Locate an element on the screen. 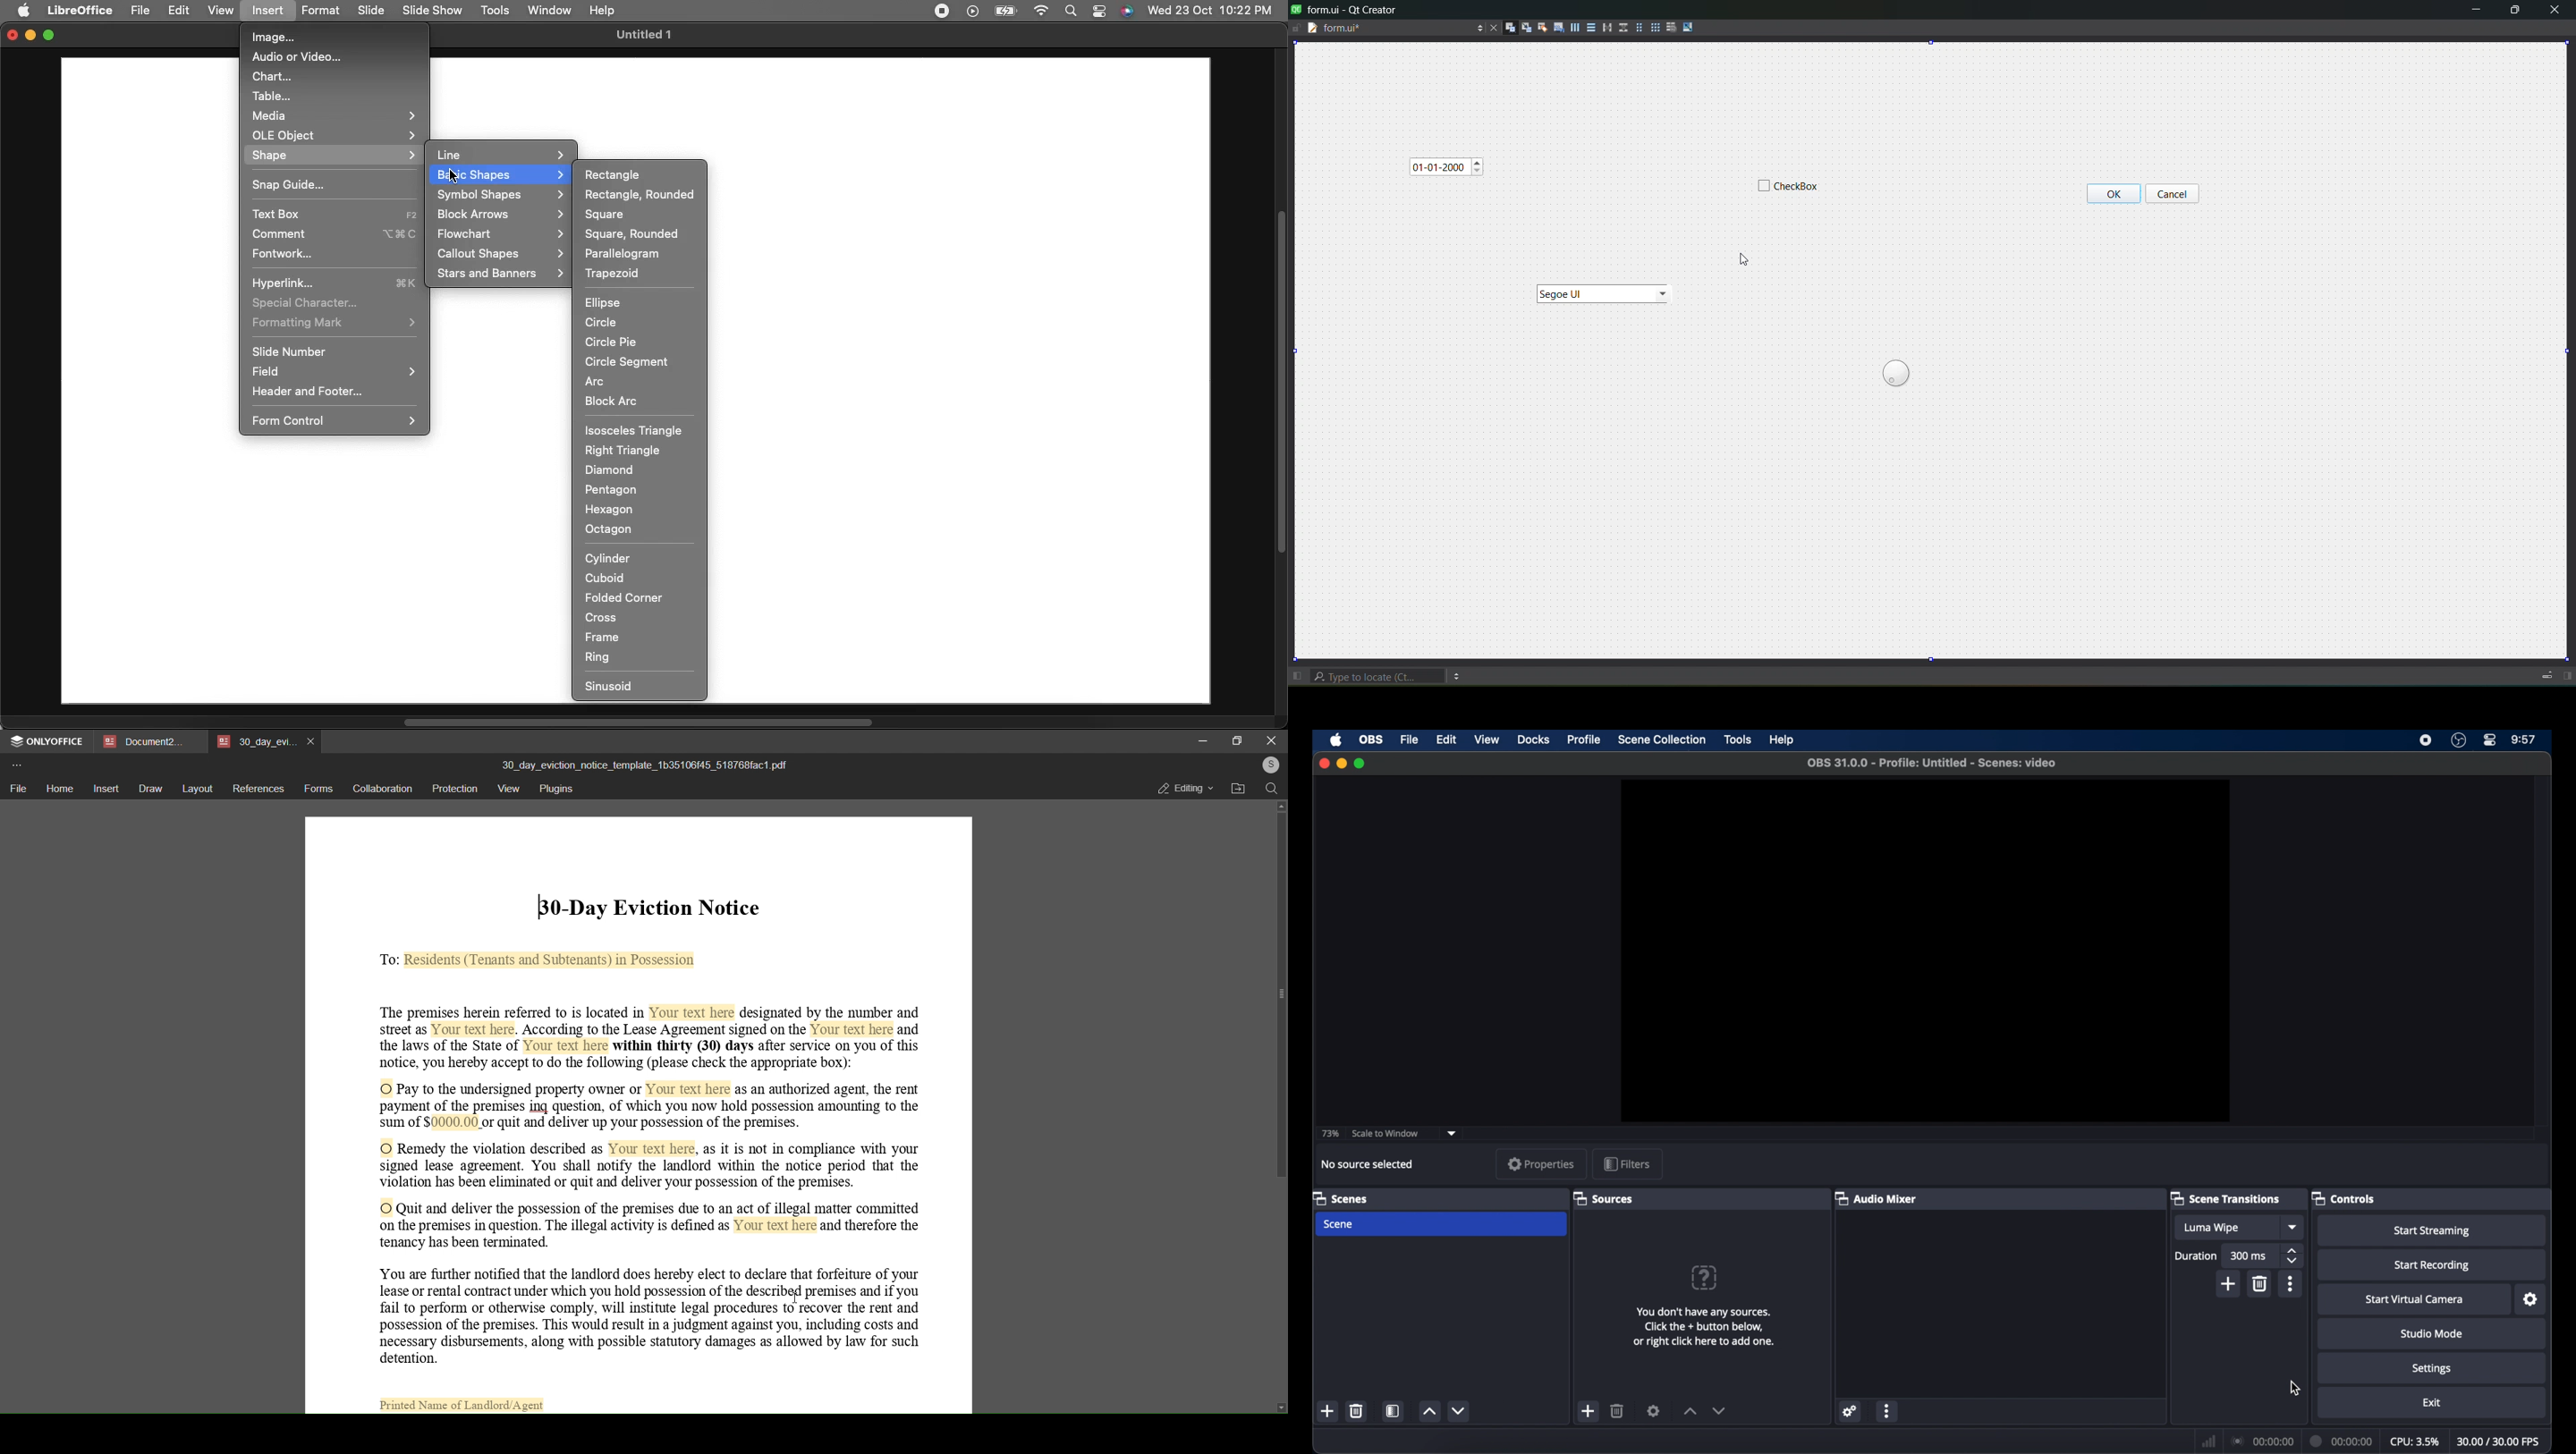  Notification bar is located at coordinates (1100, 12).